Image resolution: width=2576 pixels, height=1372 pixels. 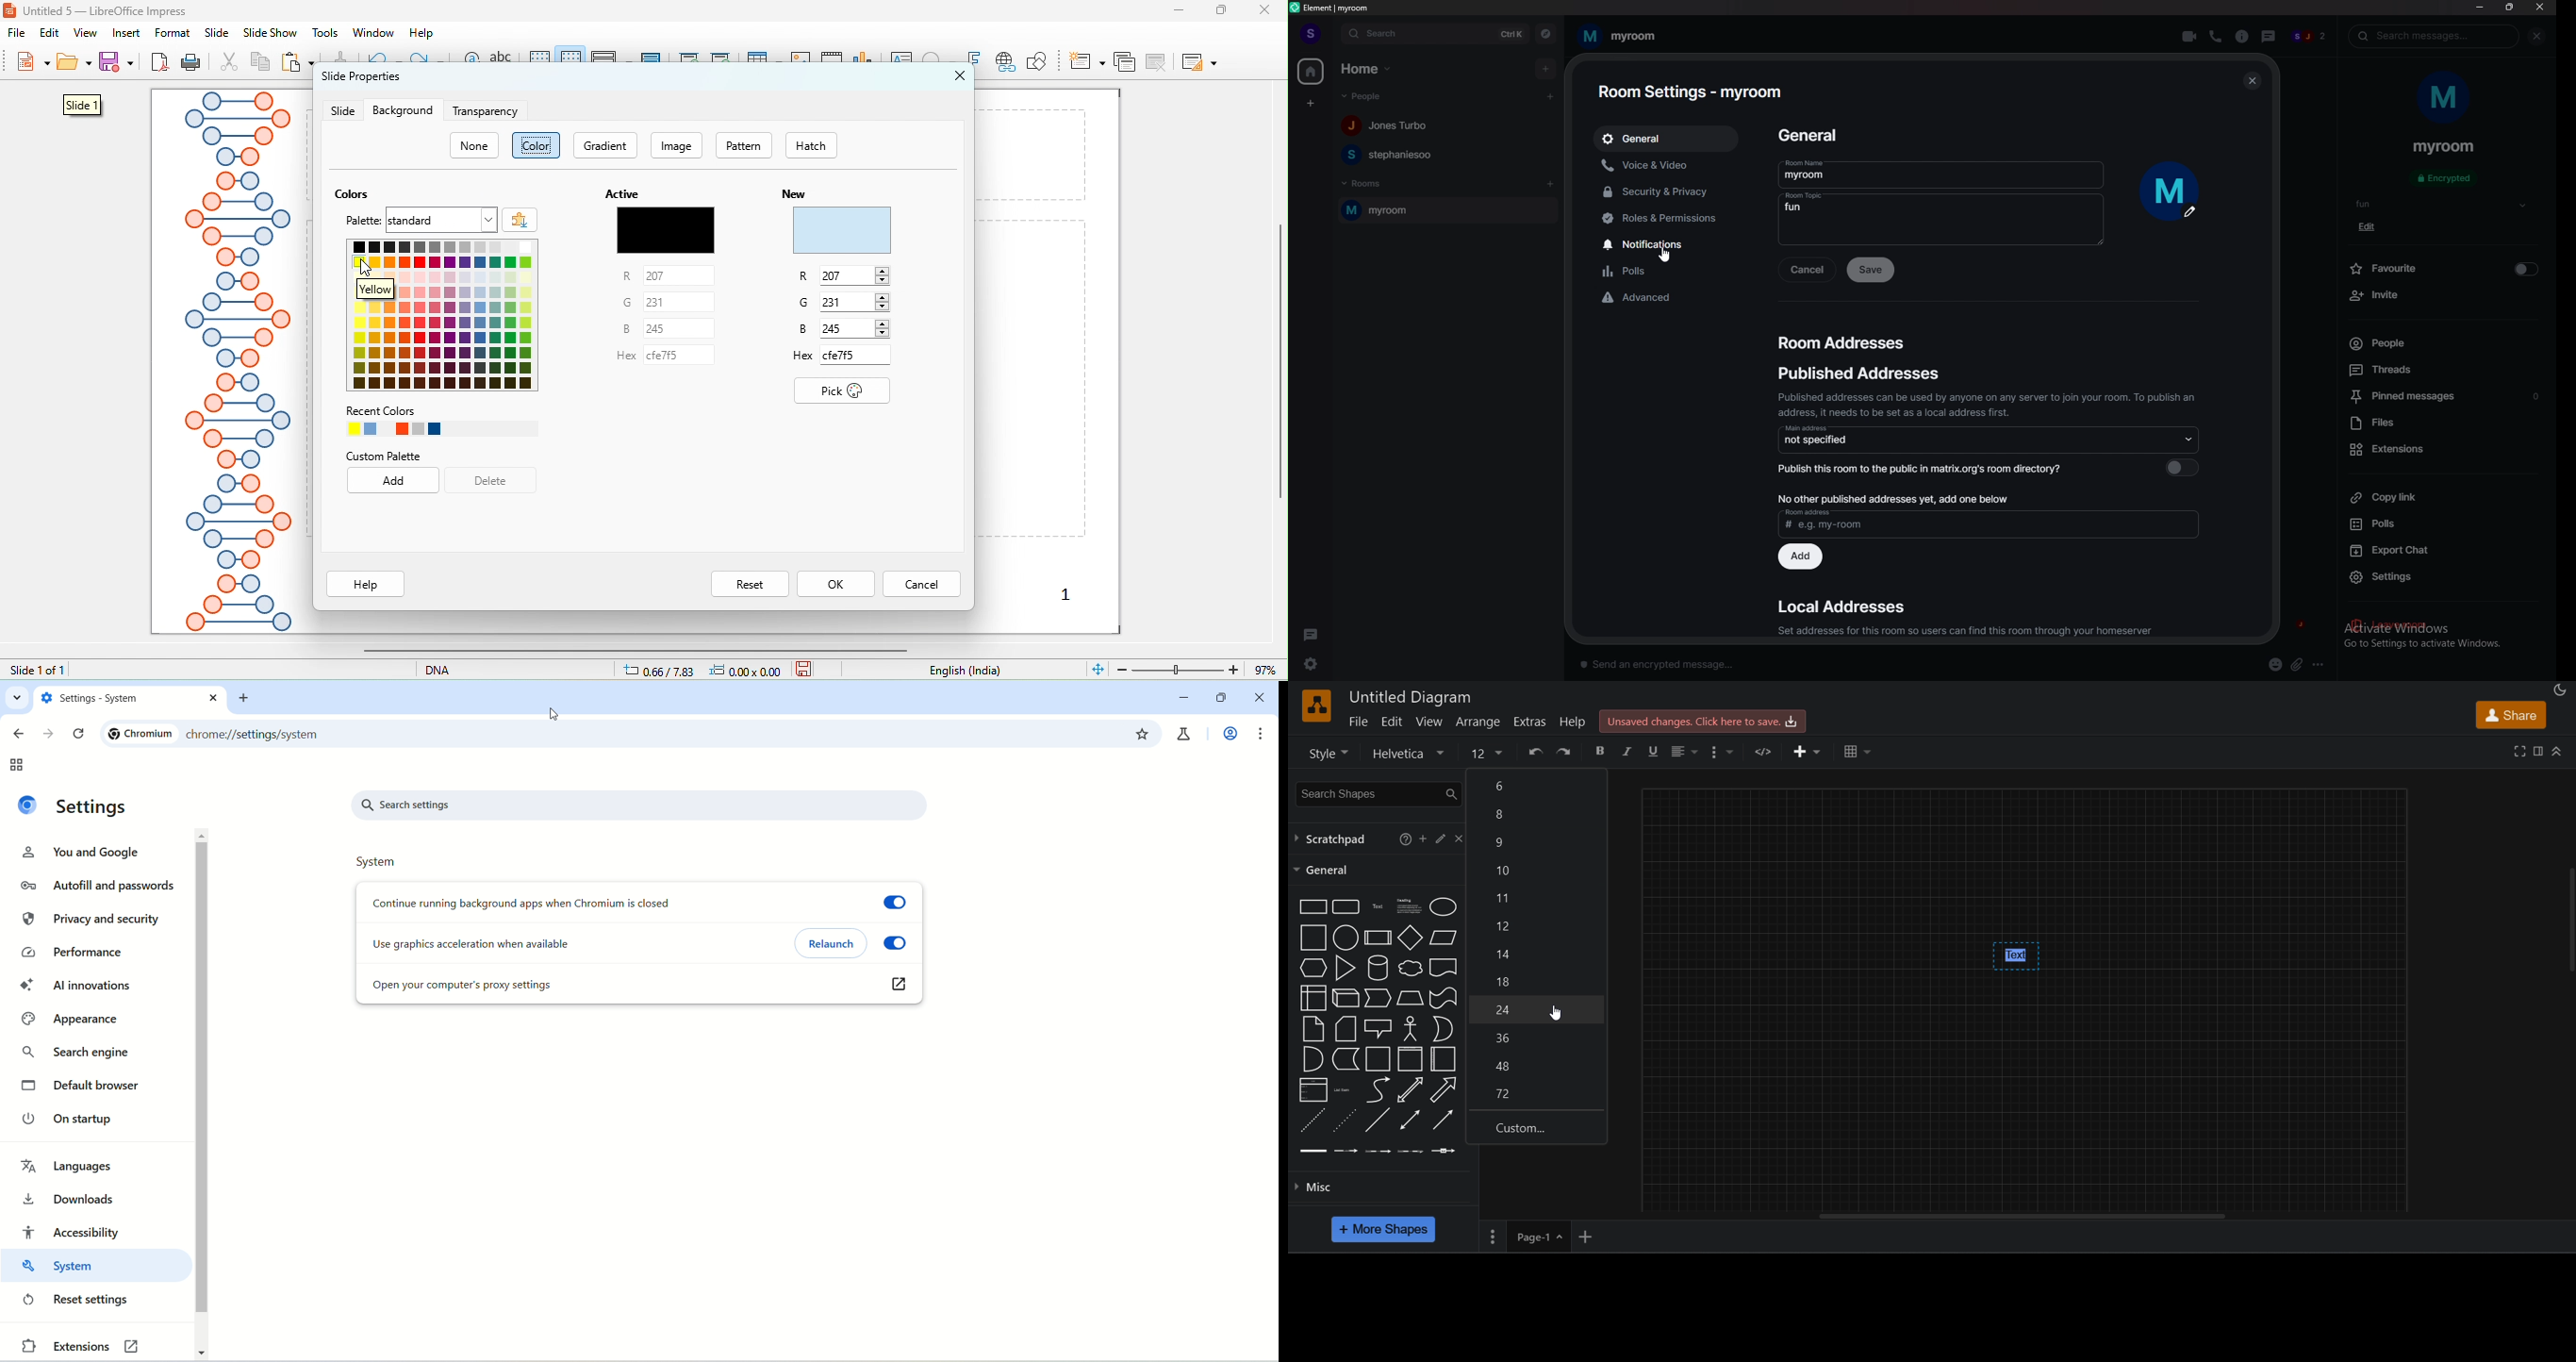 What do you see at coordinates (89, 1087) in the screenshot?
I see `default browser` at bounding box center [89, 1087].